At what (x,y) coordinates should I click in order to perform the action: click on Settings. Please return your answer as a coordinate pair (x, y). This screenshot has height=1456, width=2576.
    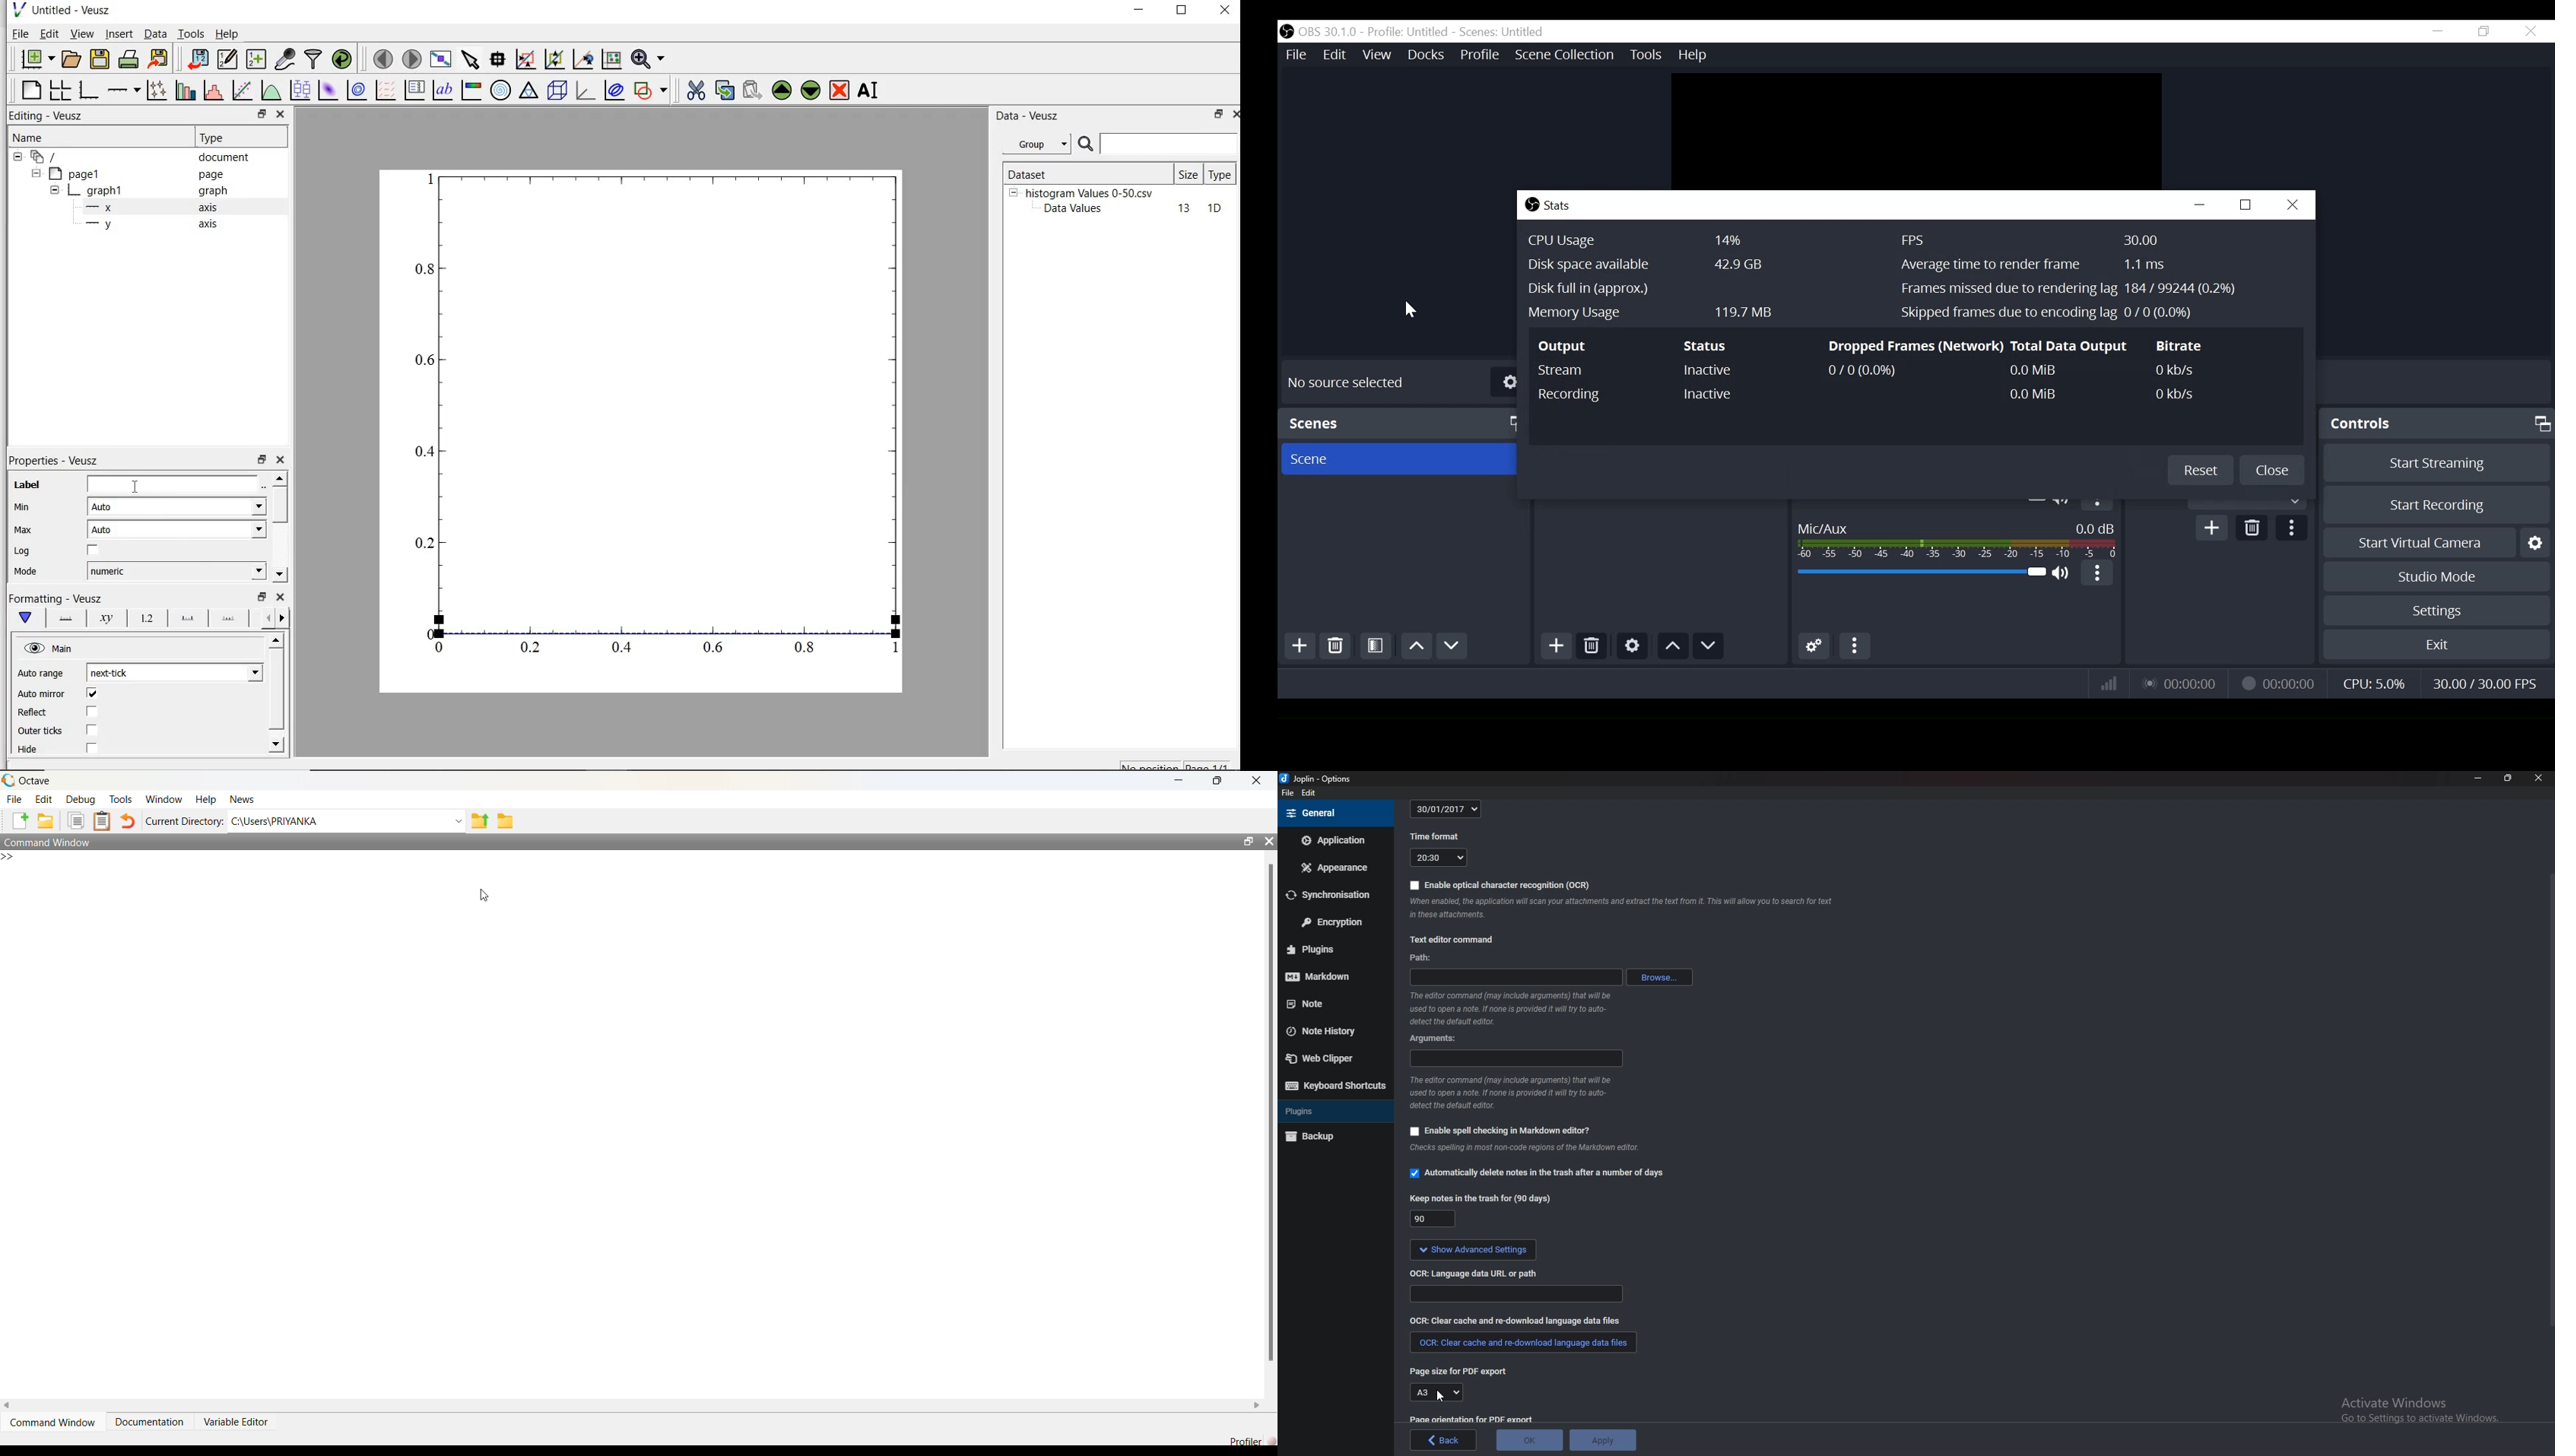
    Looking at the image, I should click on (2437, 610).